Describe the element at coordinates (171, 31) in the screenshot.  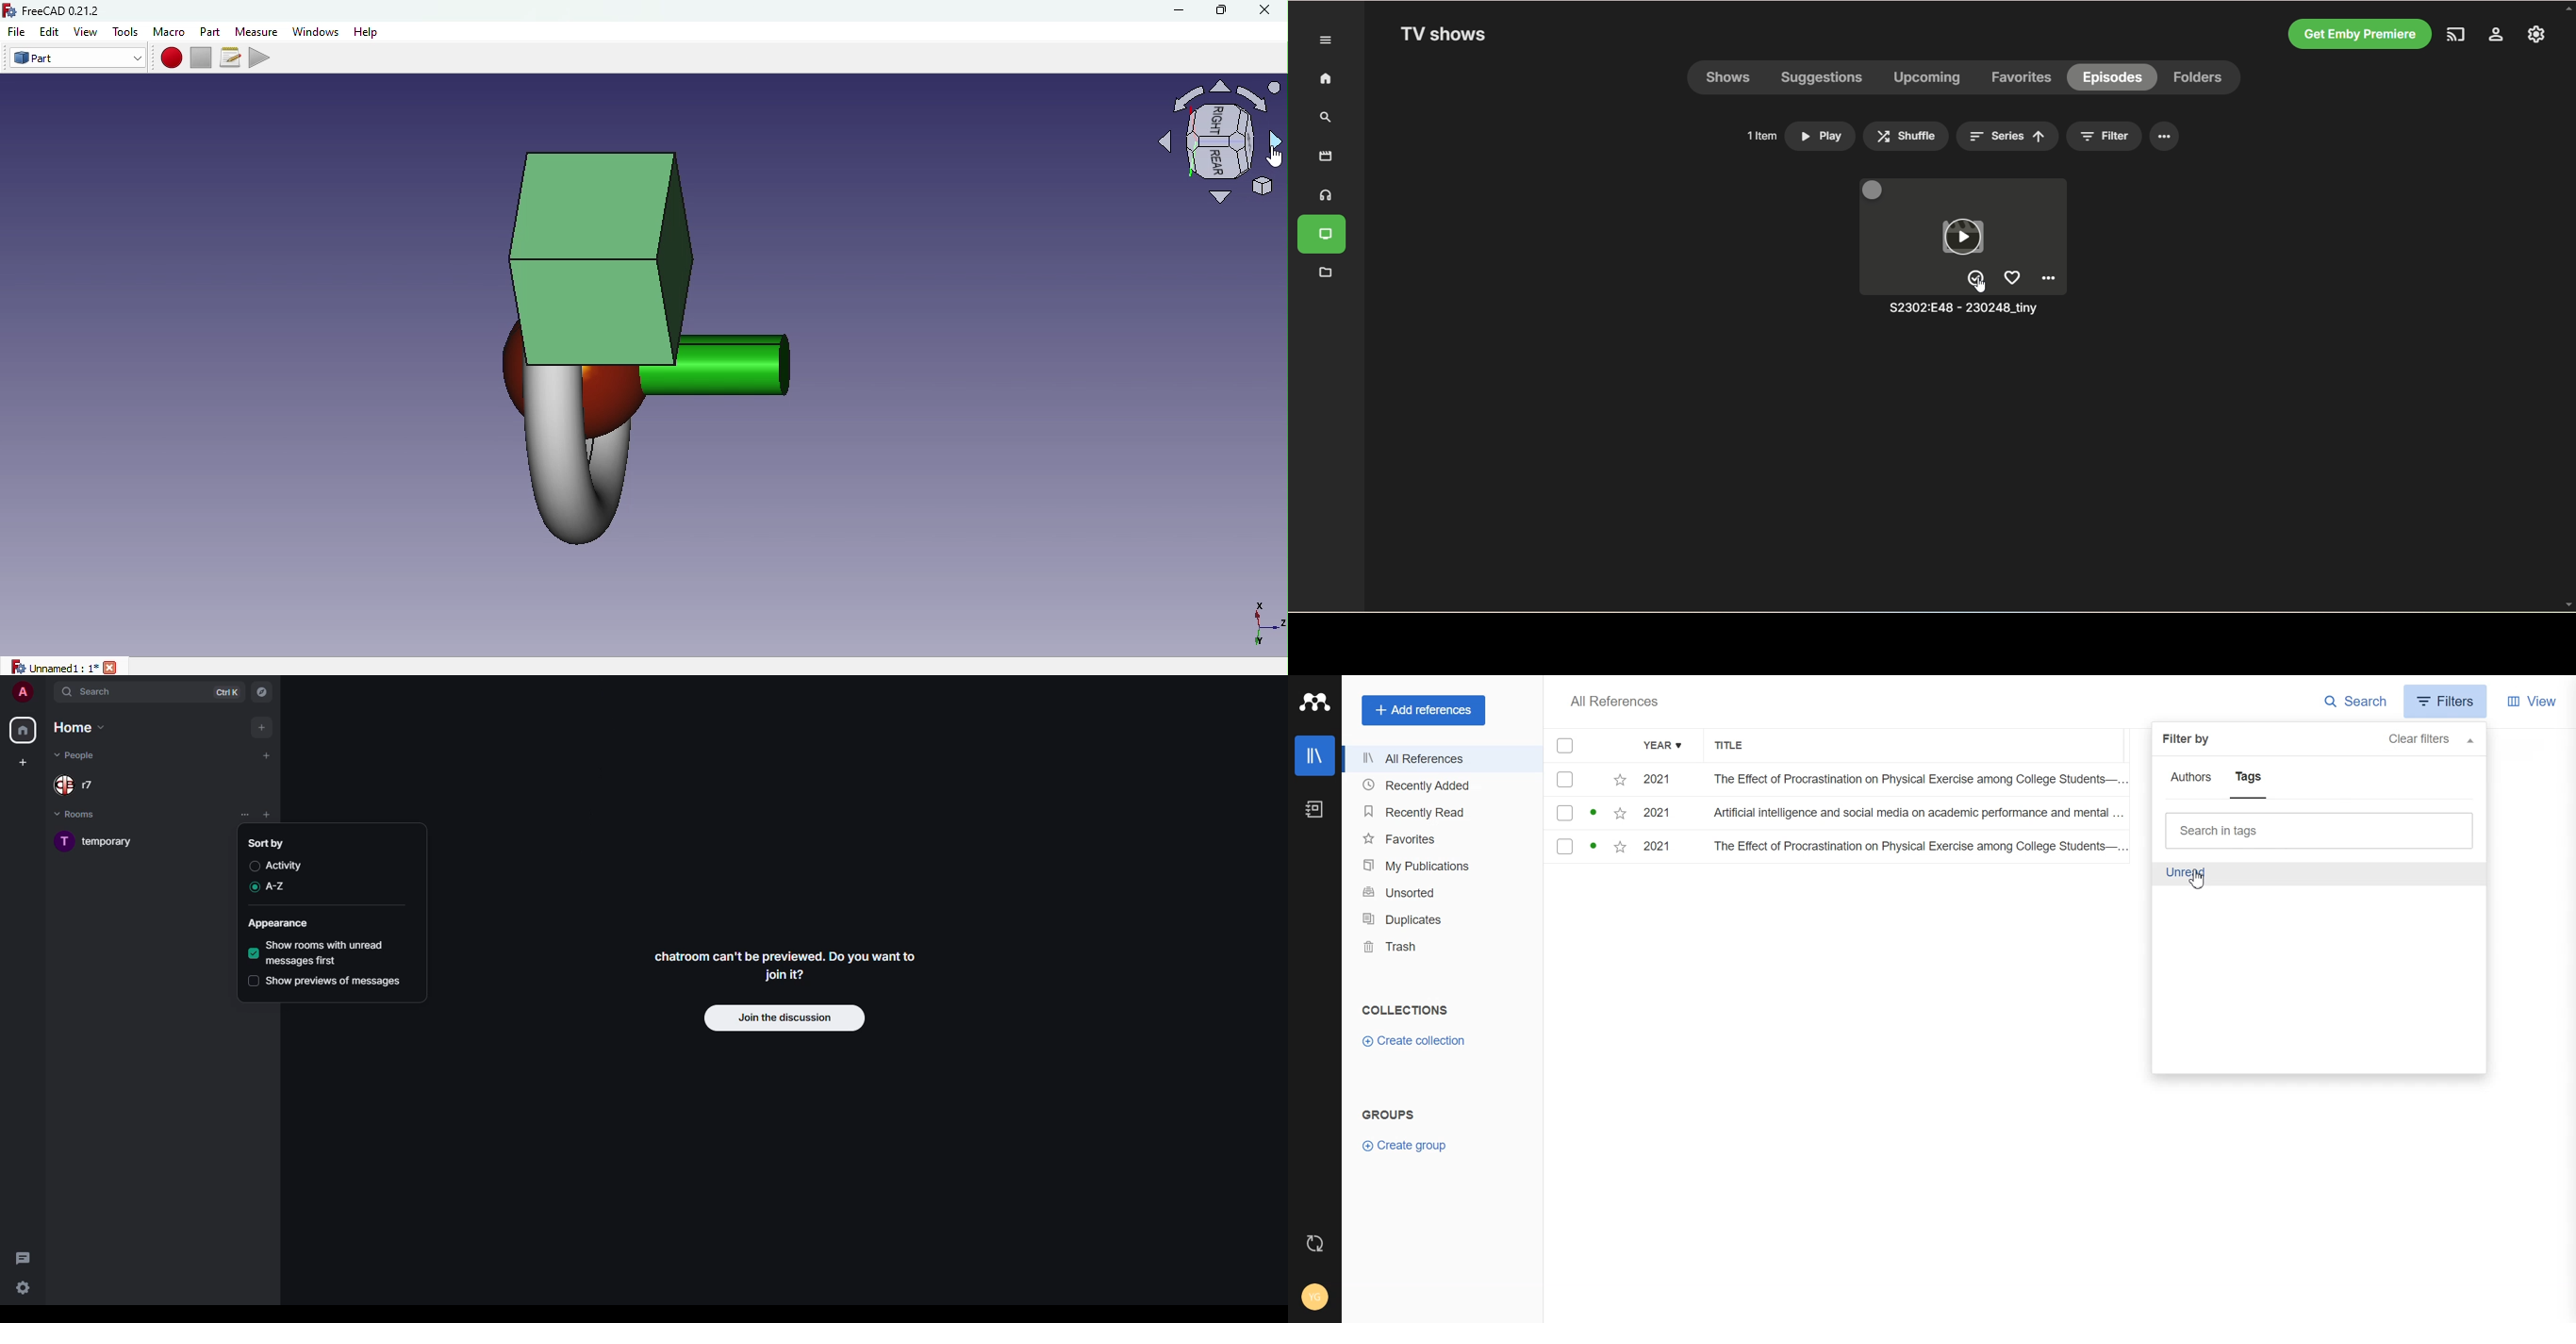
I see `Macro` at that location.